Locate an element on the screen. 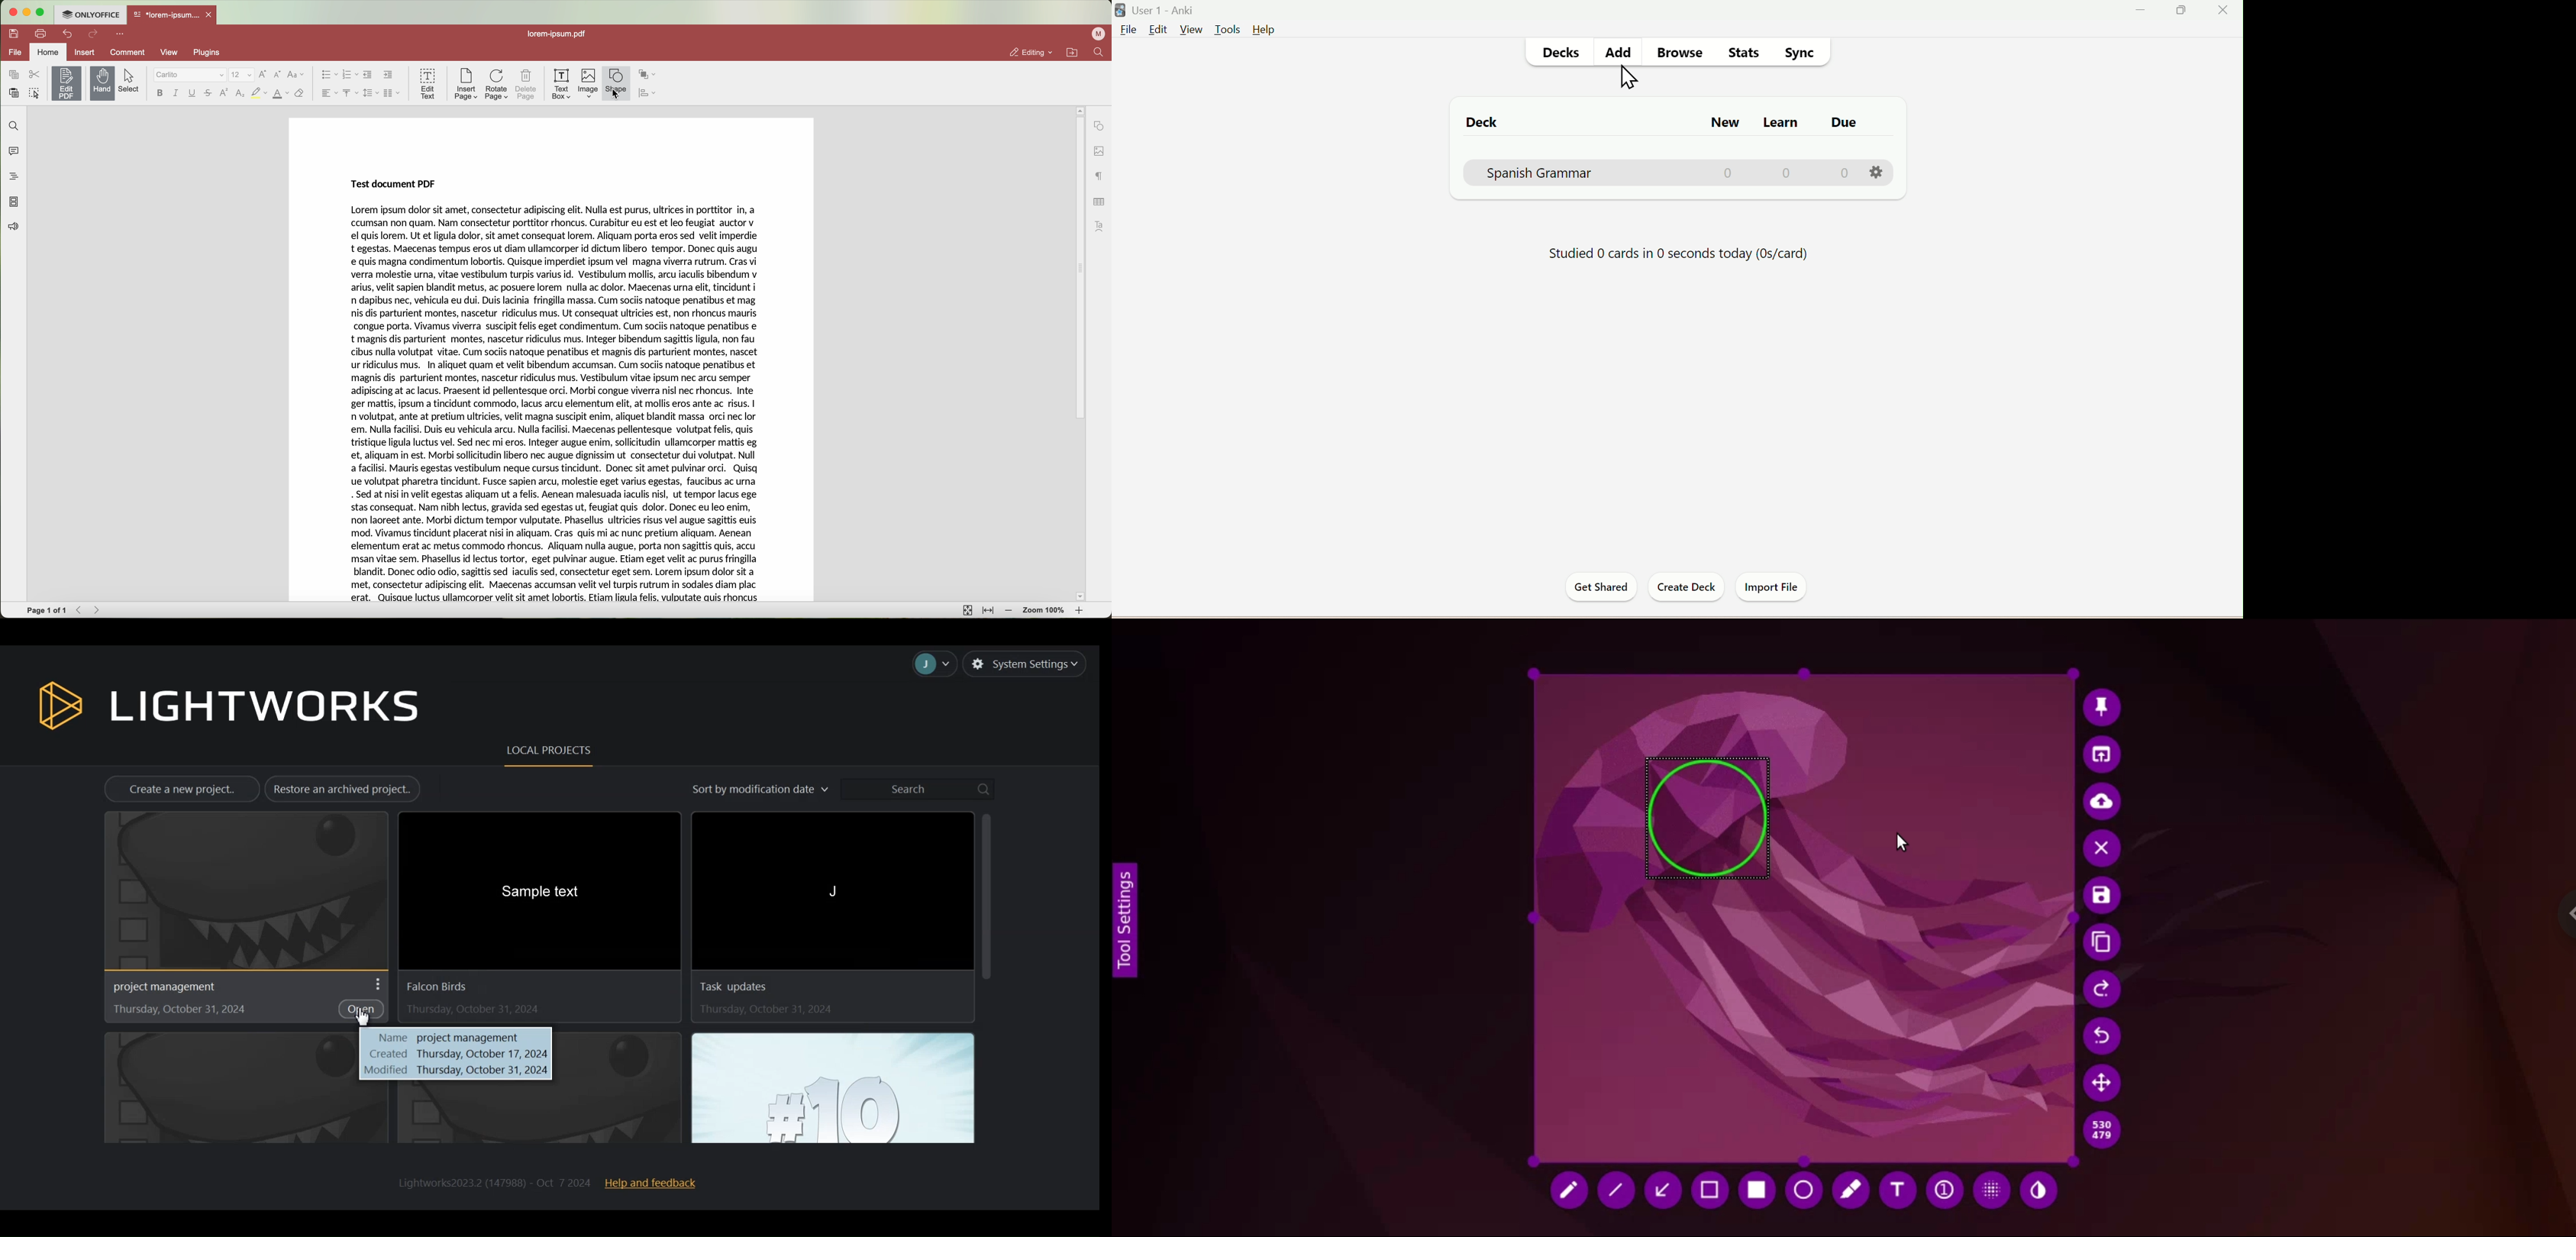 Image resolution: width=2576 pixels, height=1260 pixels. Browse is located at coordinates (1688, 51).